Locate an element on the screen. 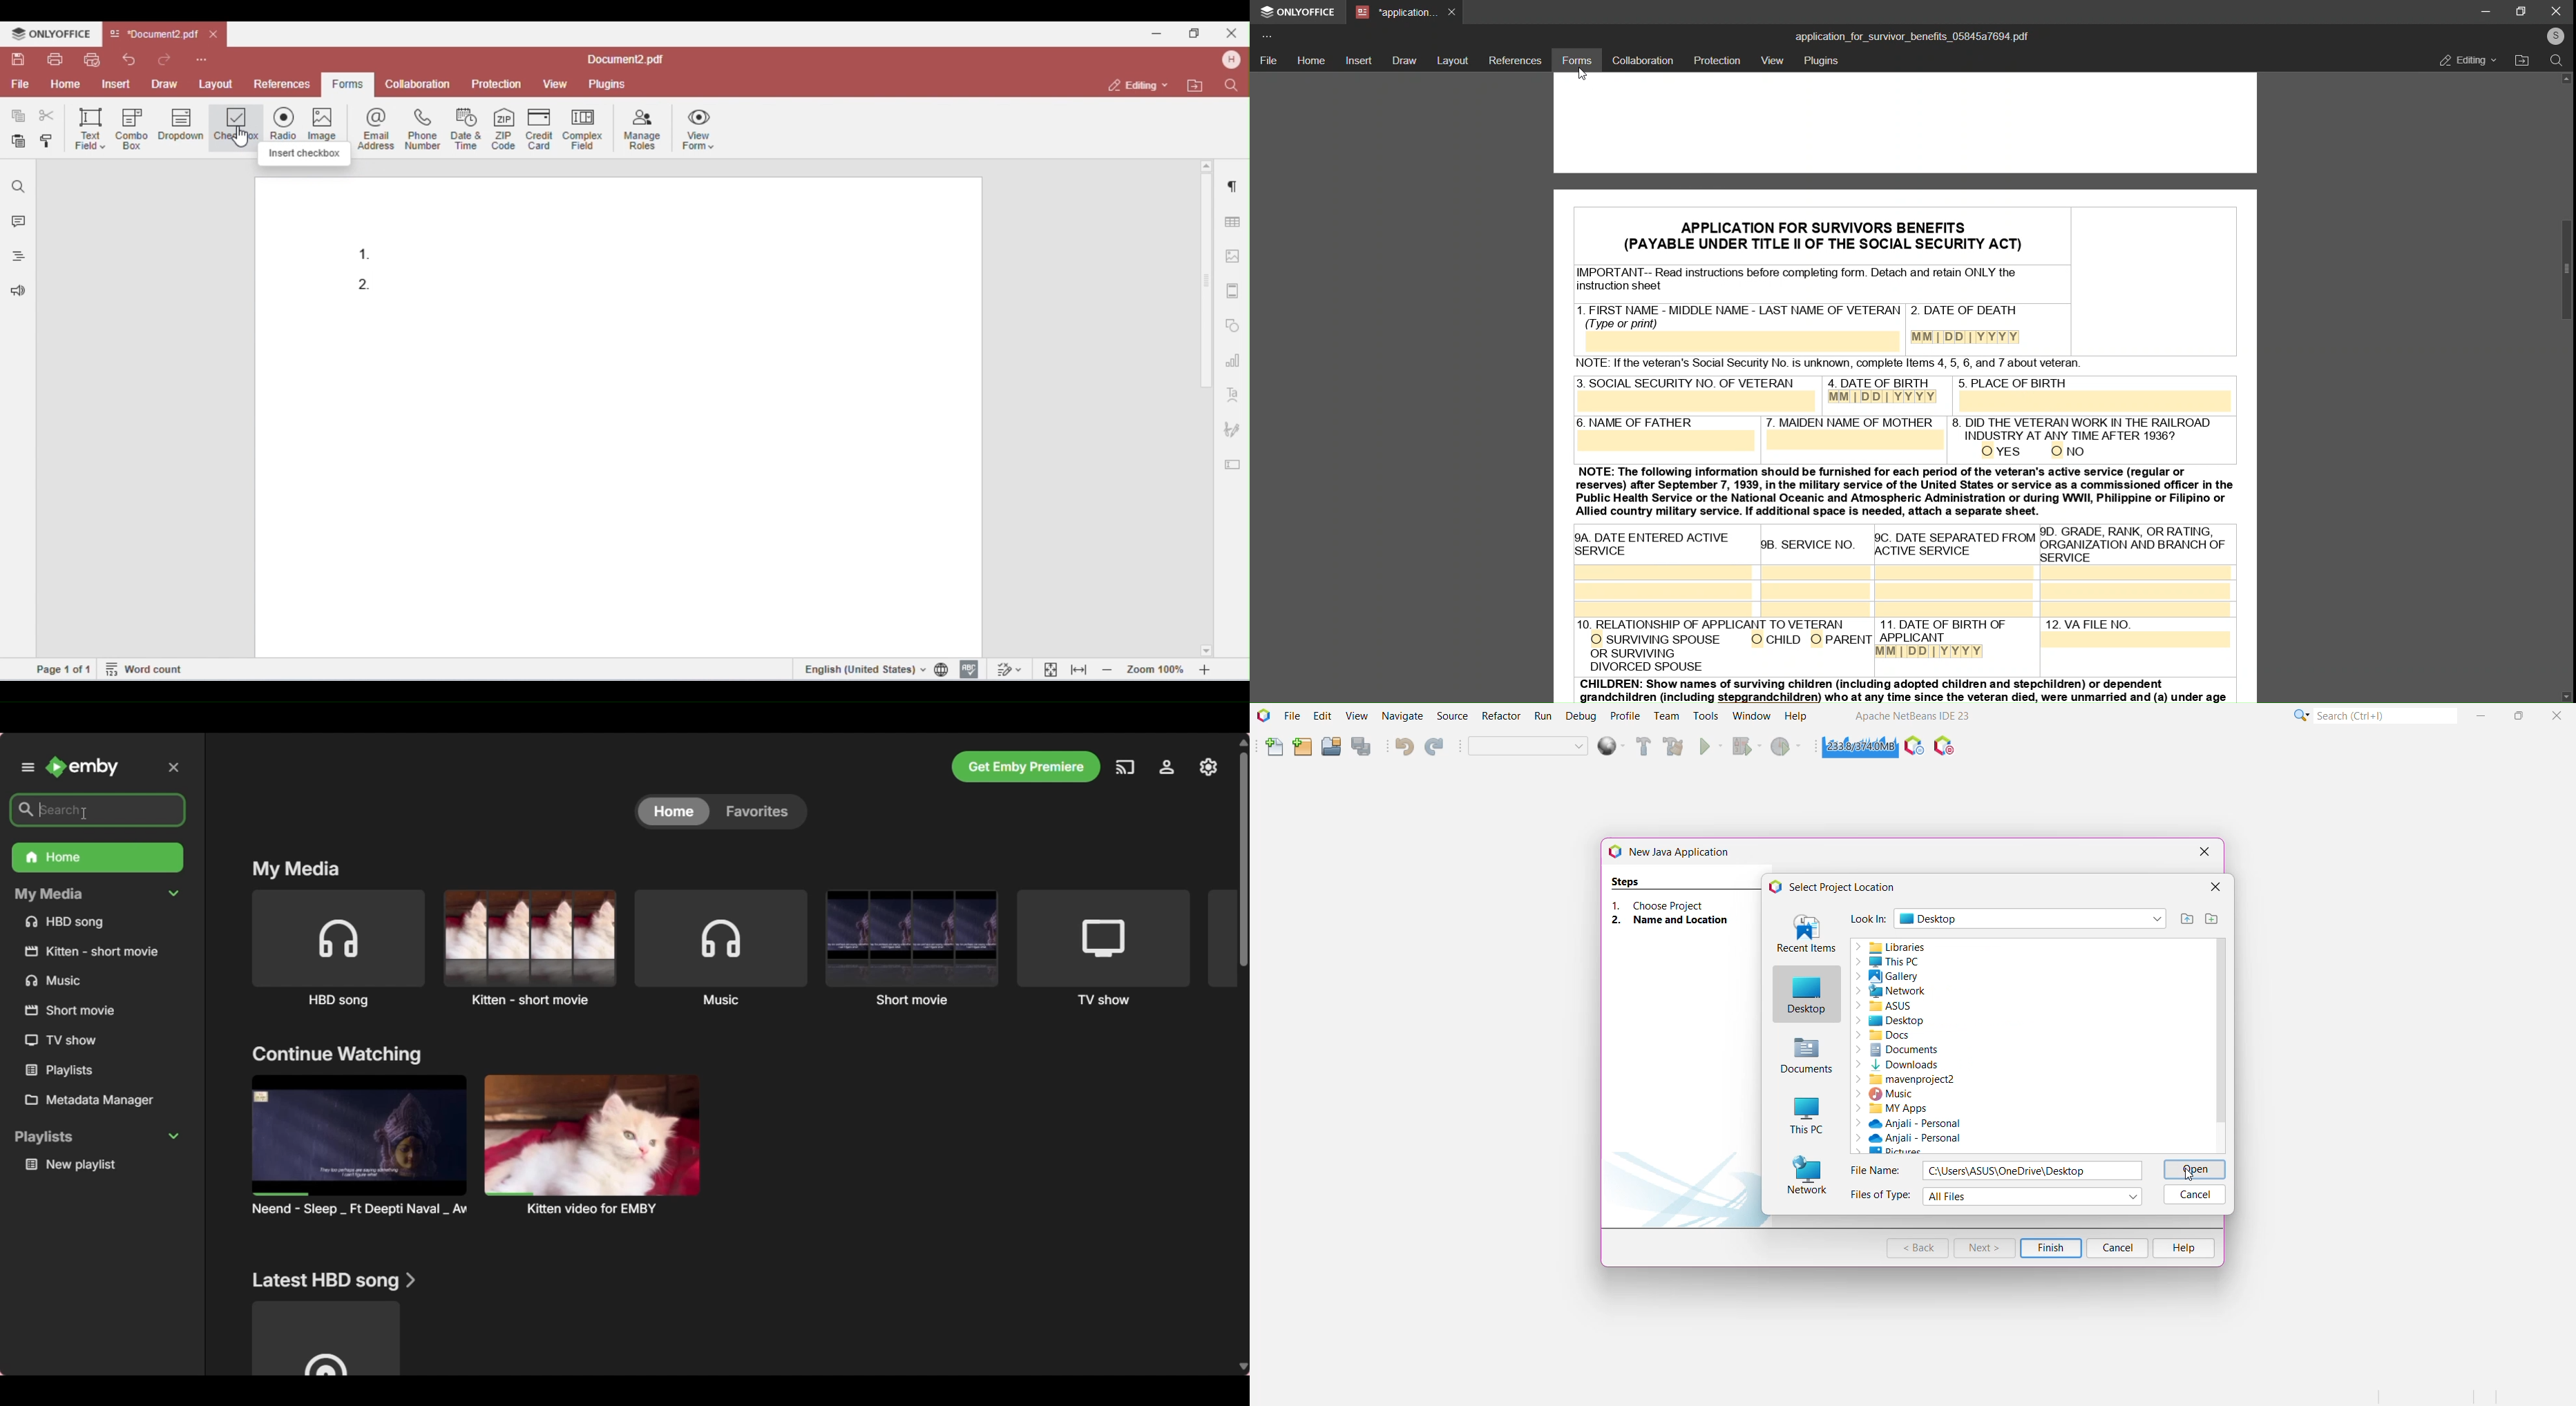 Image resolution: width=2576 pixels, height=1428 pixels. Pause I/O Checks is located at coordinates (1945, 748).